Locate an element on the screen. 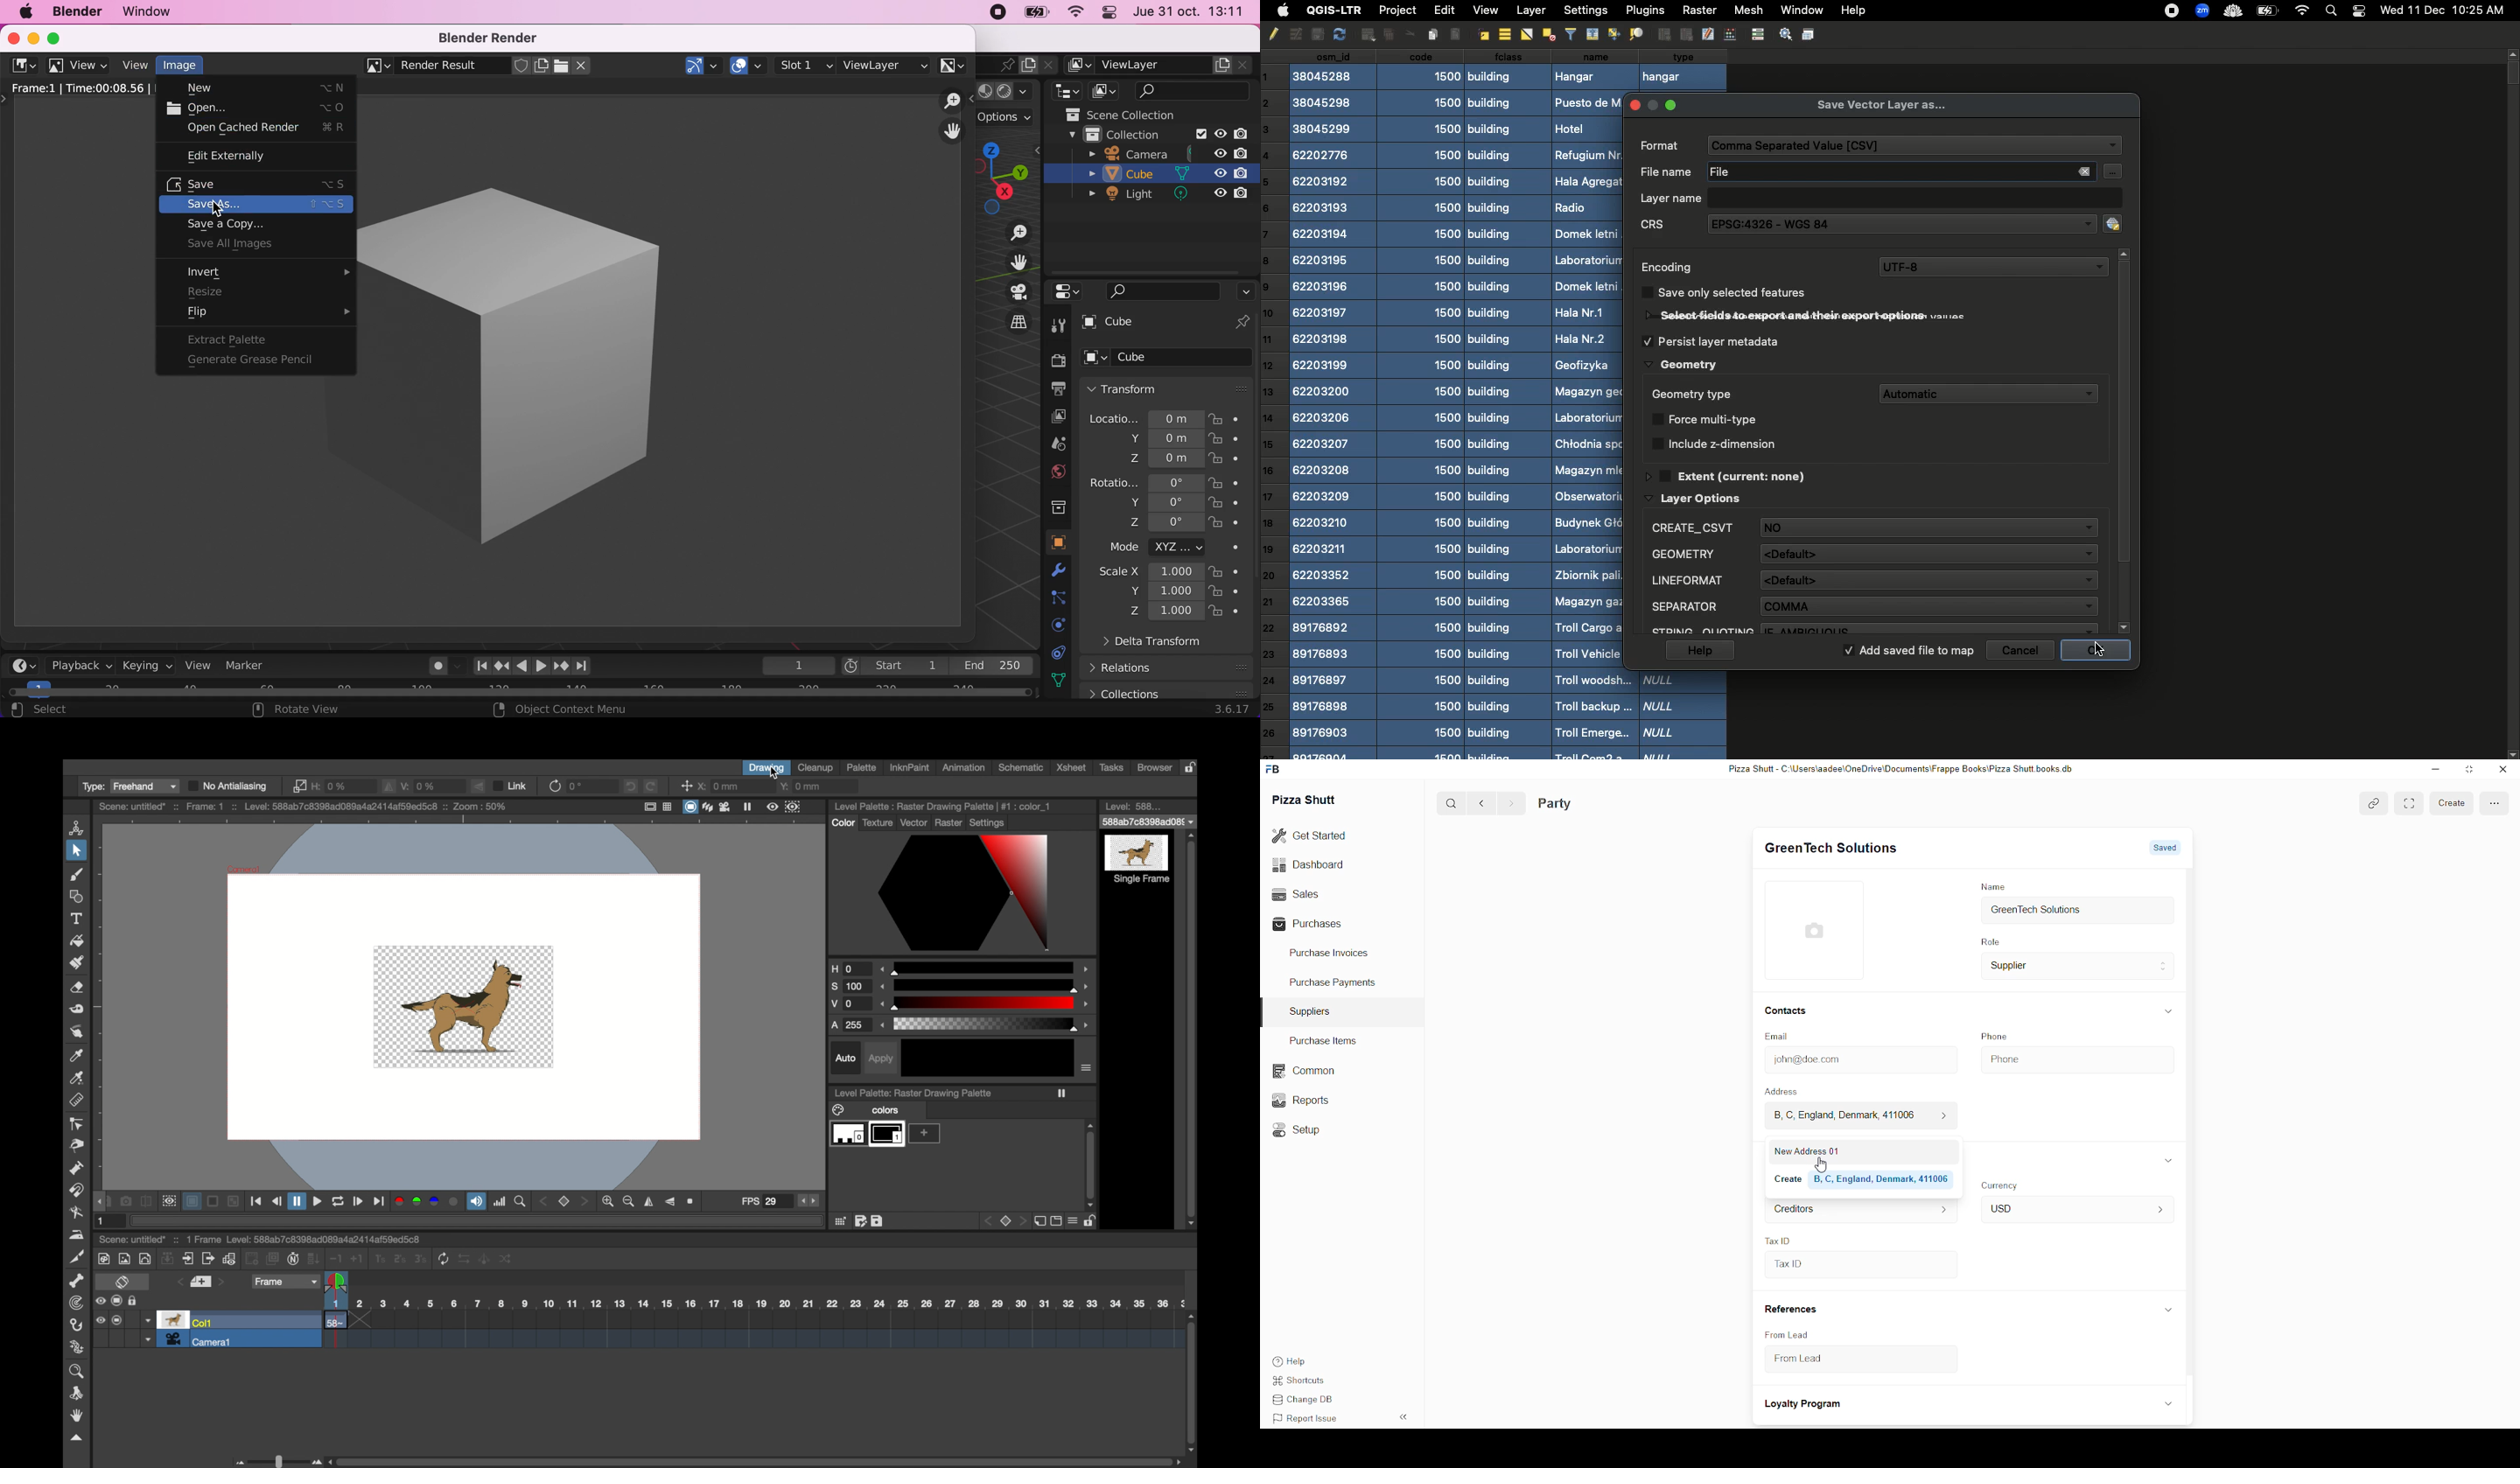  Reports is located at coordinates (1303, 1100).